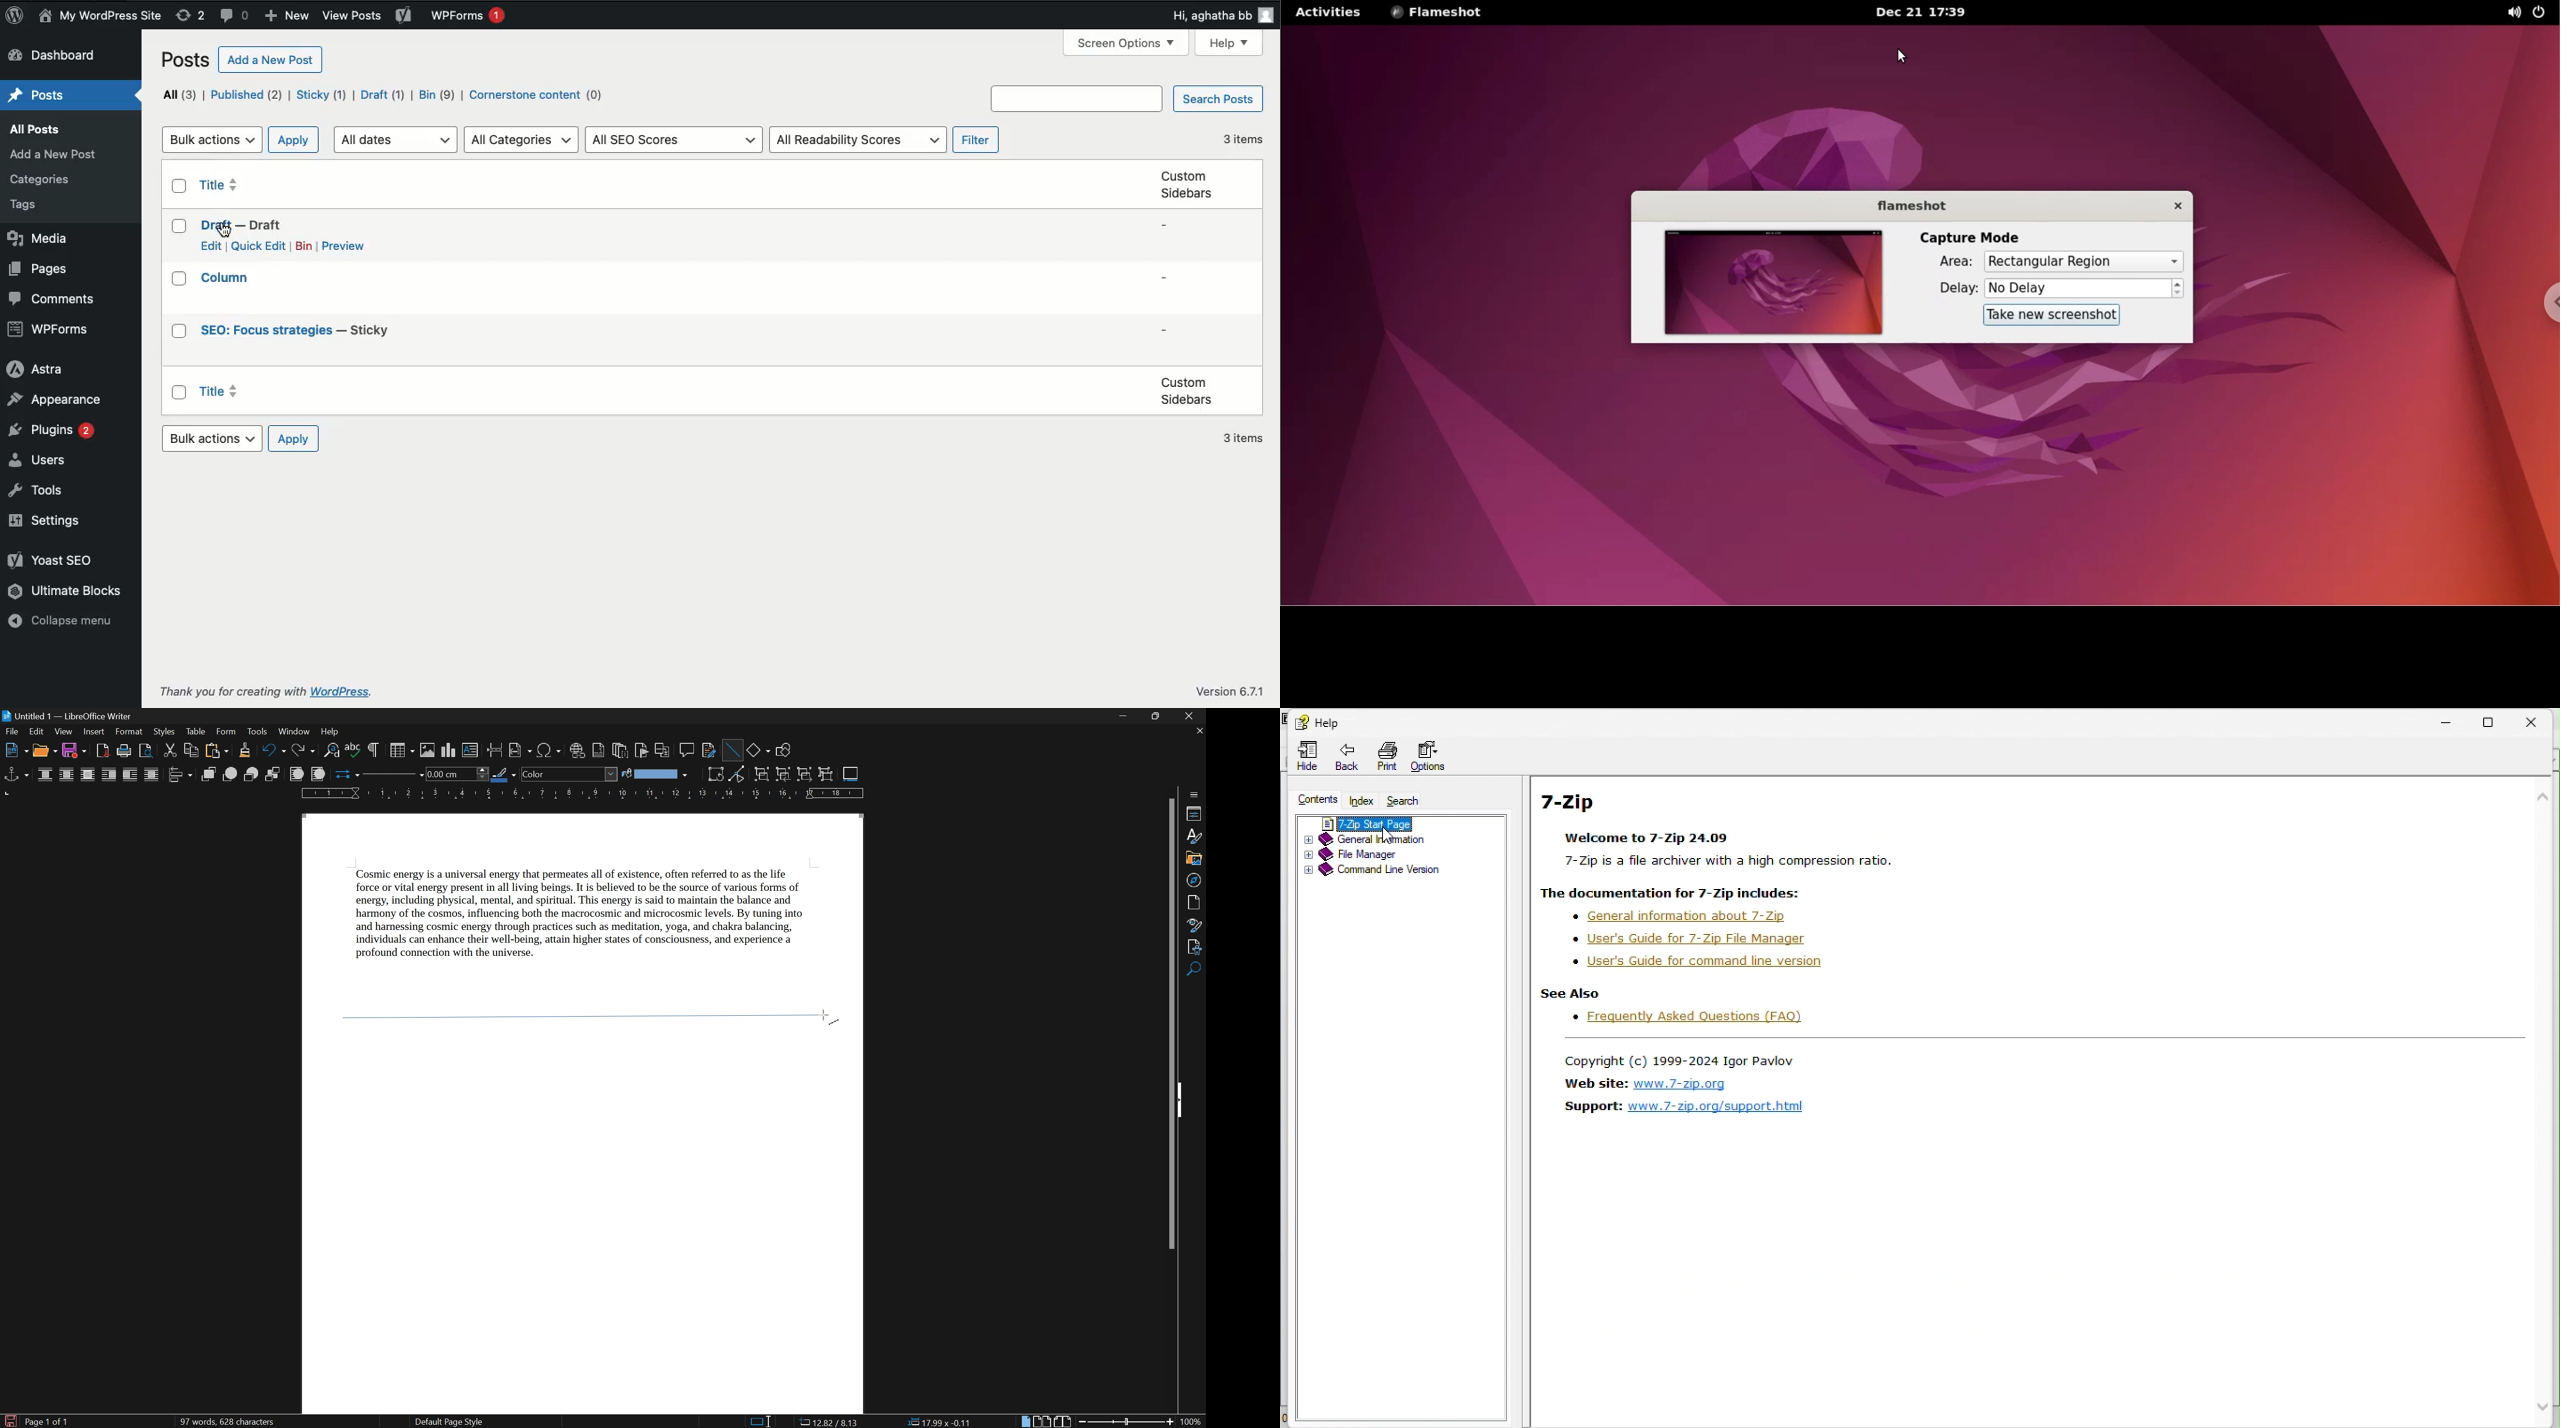 This screenshot has width=2576, height=1428. What do you see at coordinates (131, 775) in the screenshot?
I see `after` at bounding box center [131, 775].